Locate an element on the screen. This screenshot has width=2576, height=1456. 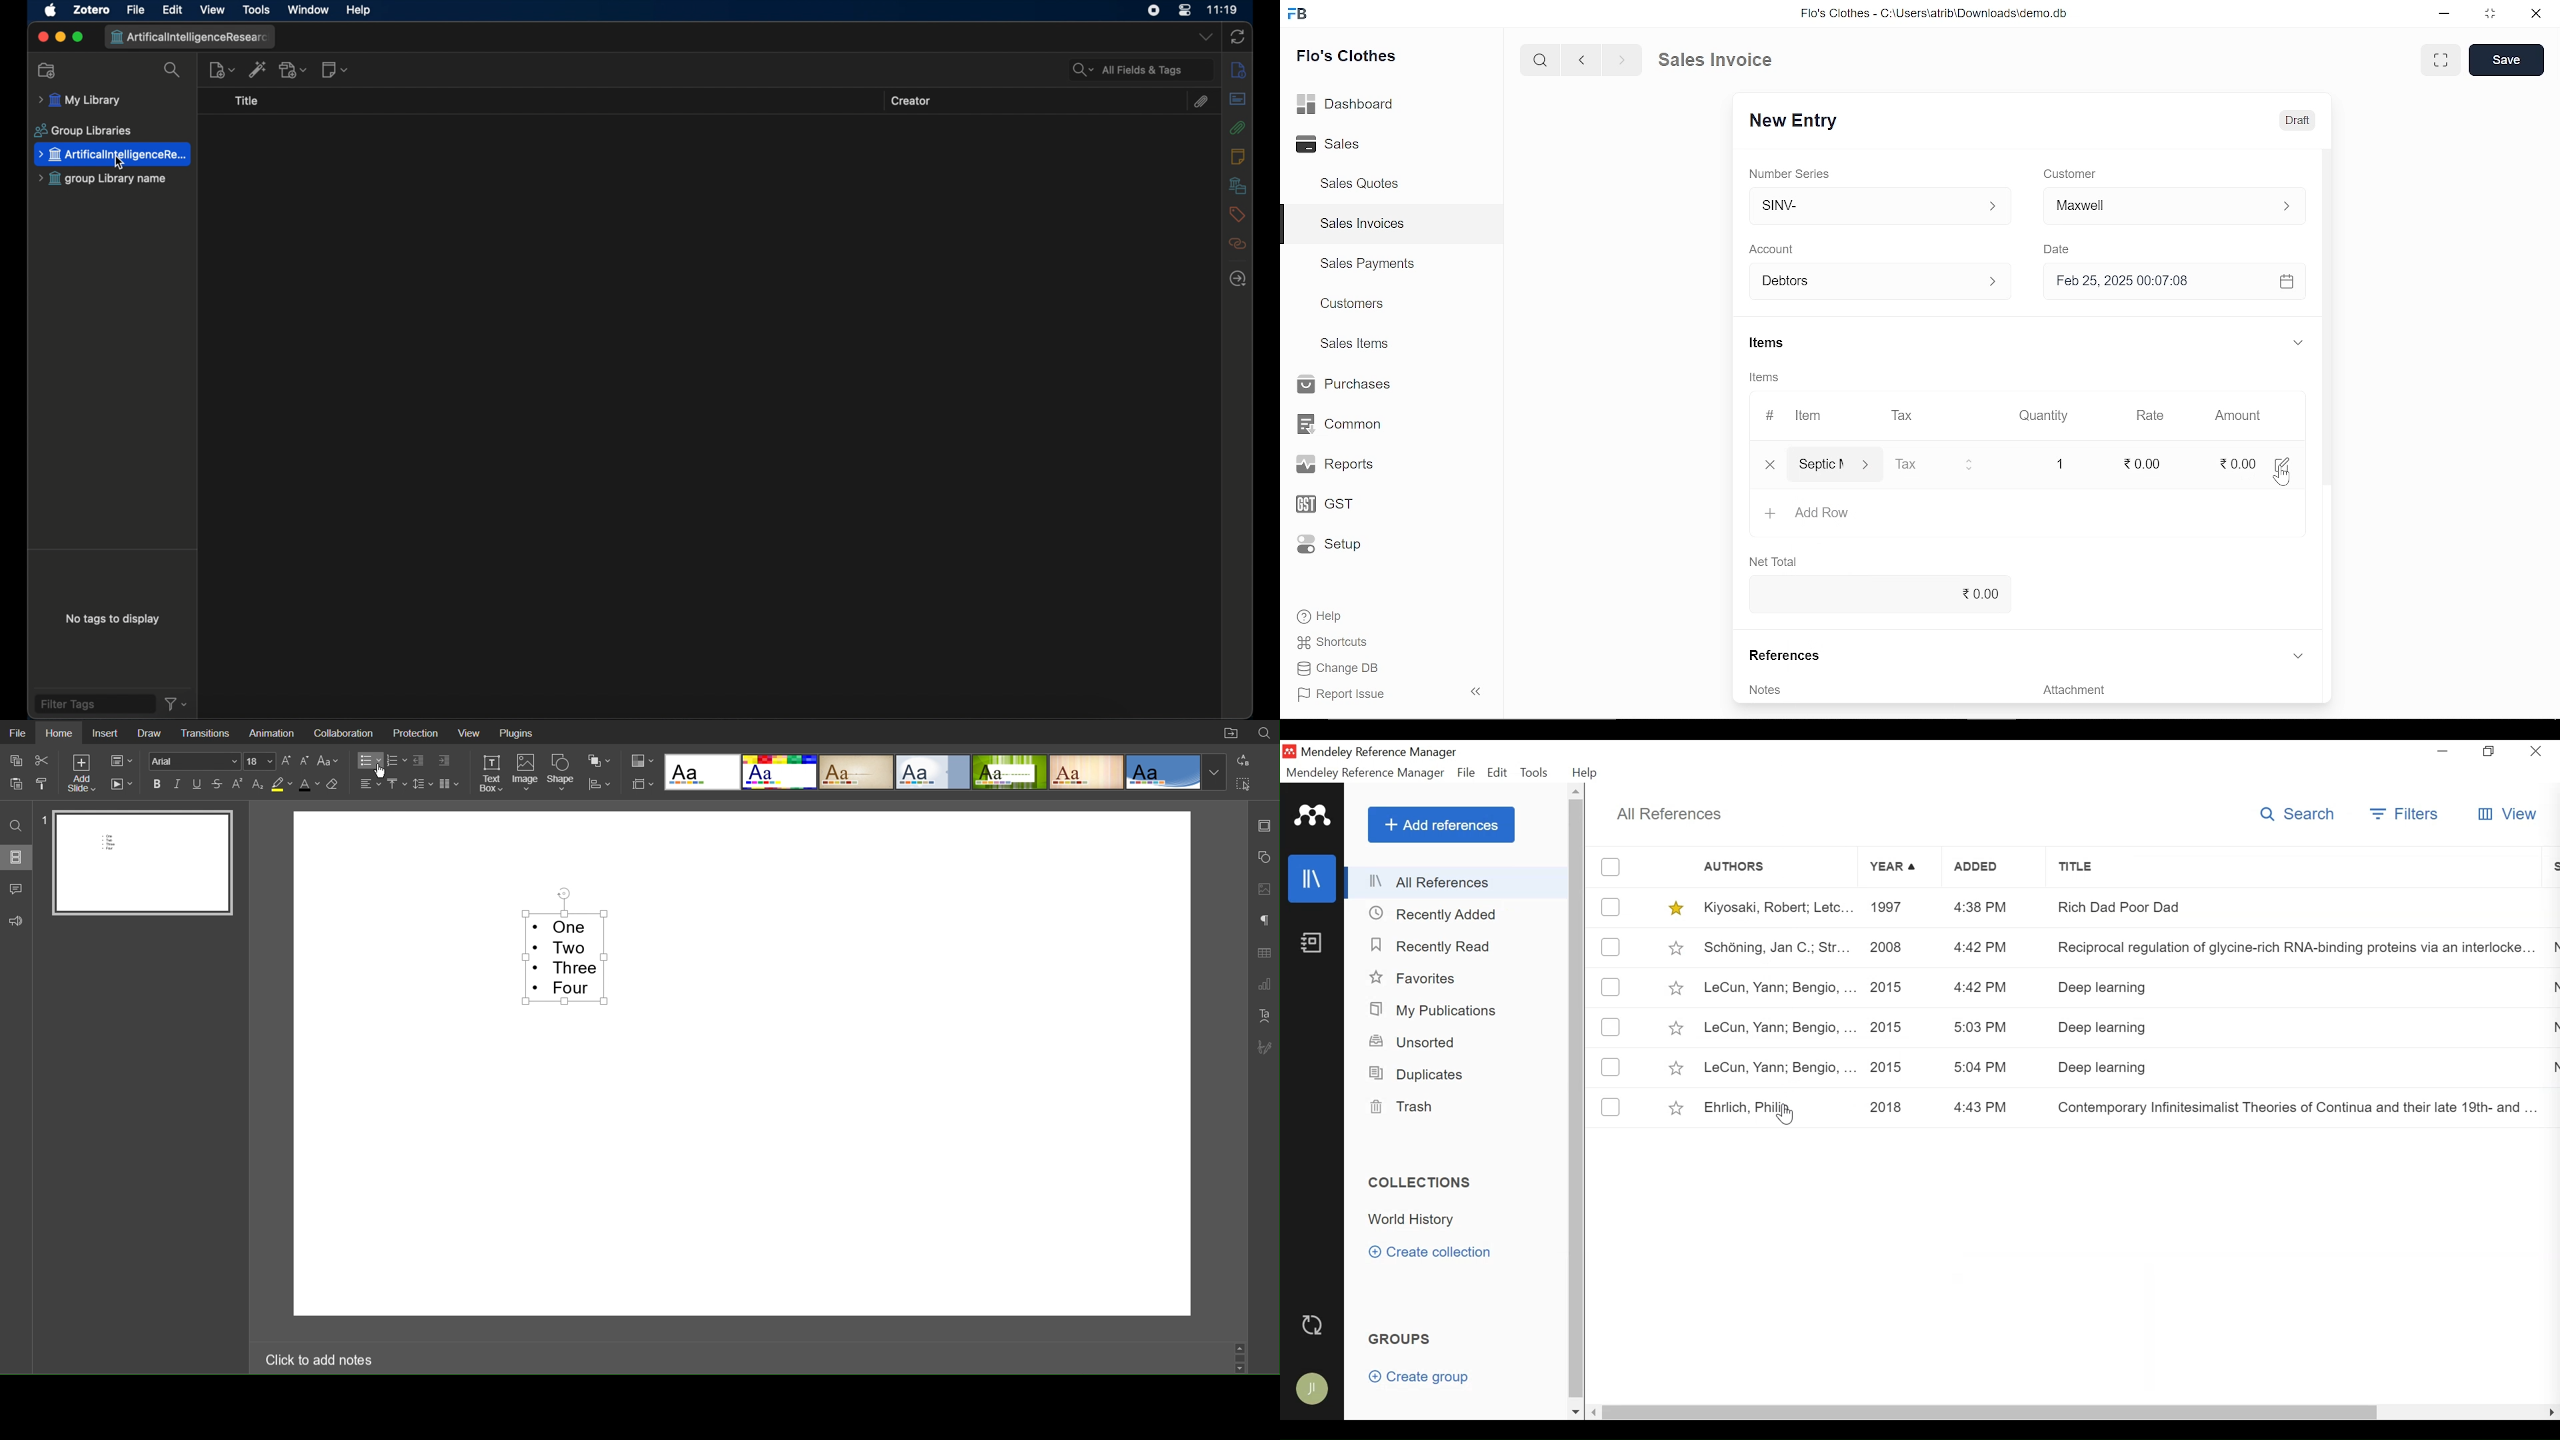
View is located at coordinates (470, 732).